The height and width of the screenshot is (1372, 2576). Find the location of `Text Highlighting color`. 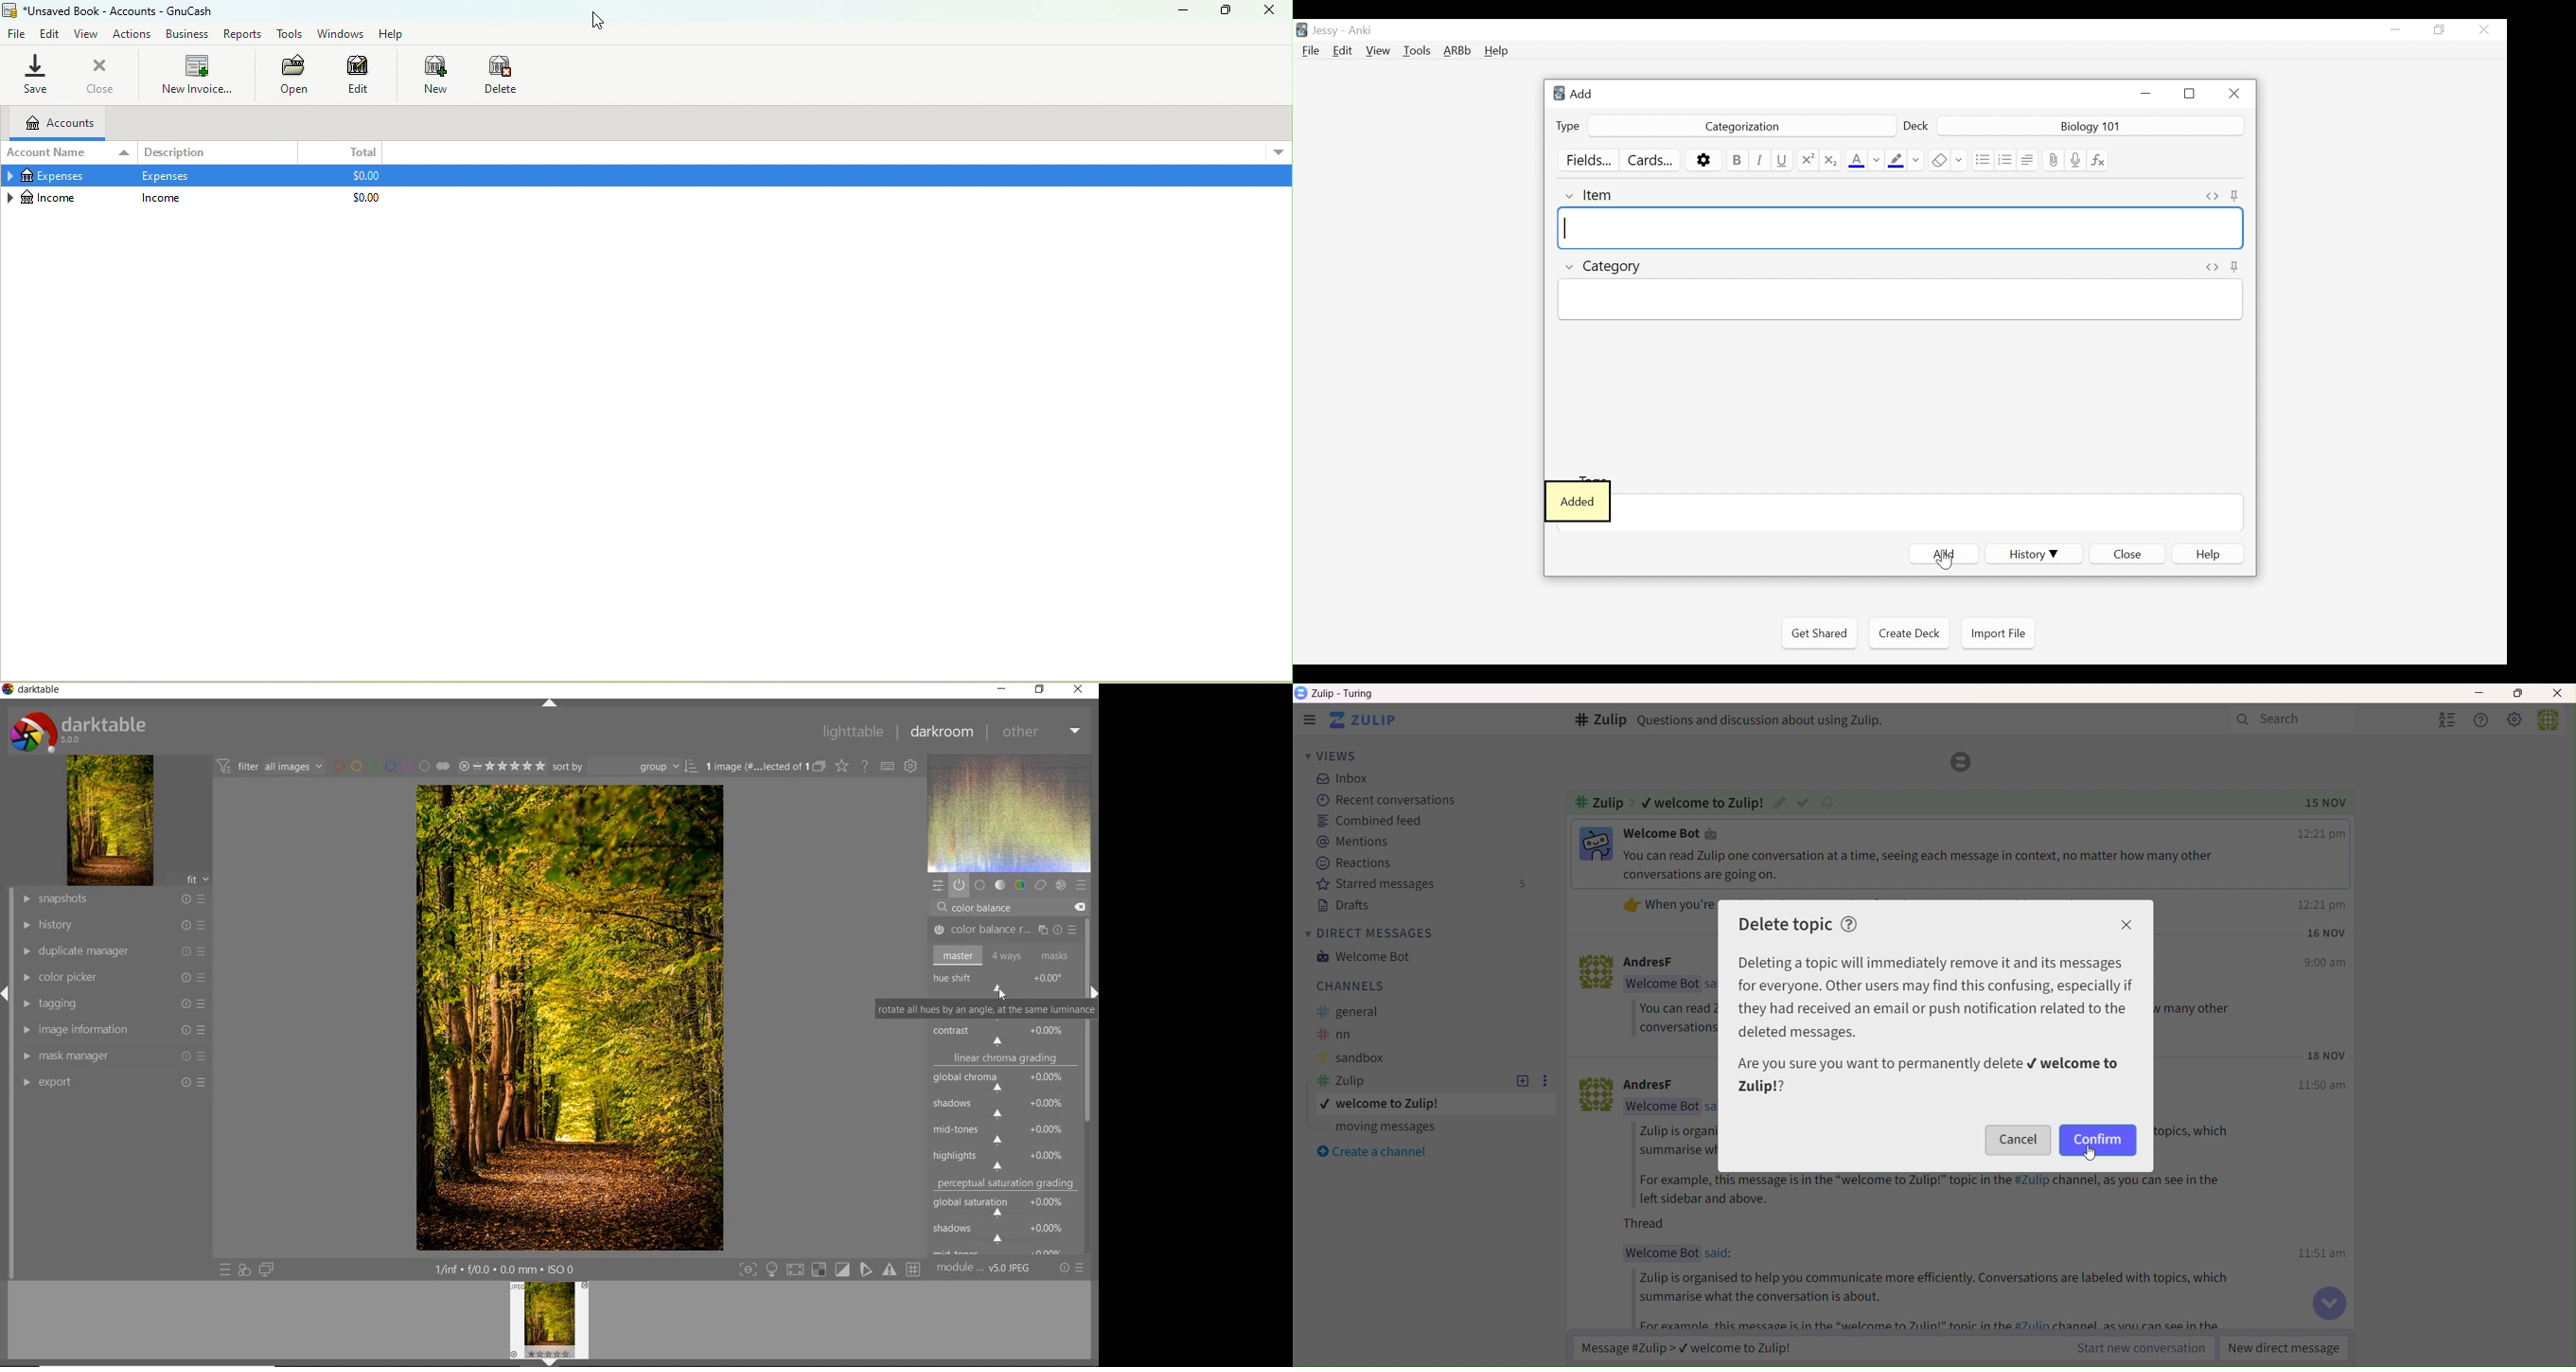

Text Highlighting color is located at coordinates (1905, 160).